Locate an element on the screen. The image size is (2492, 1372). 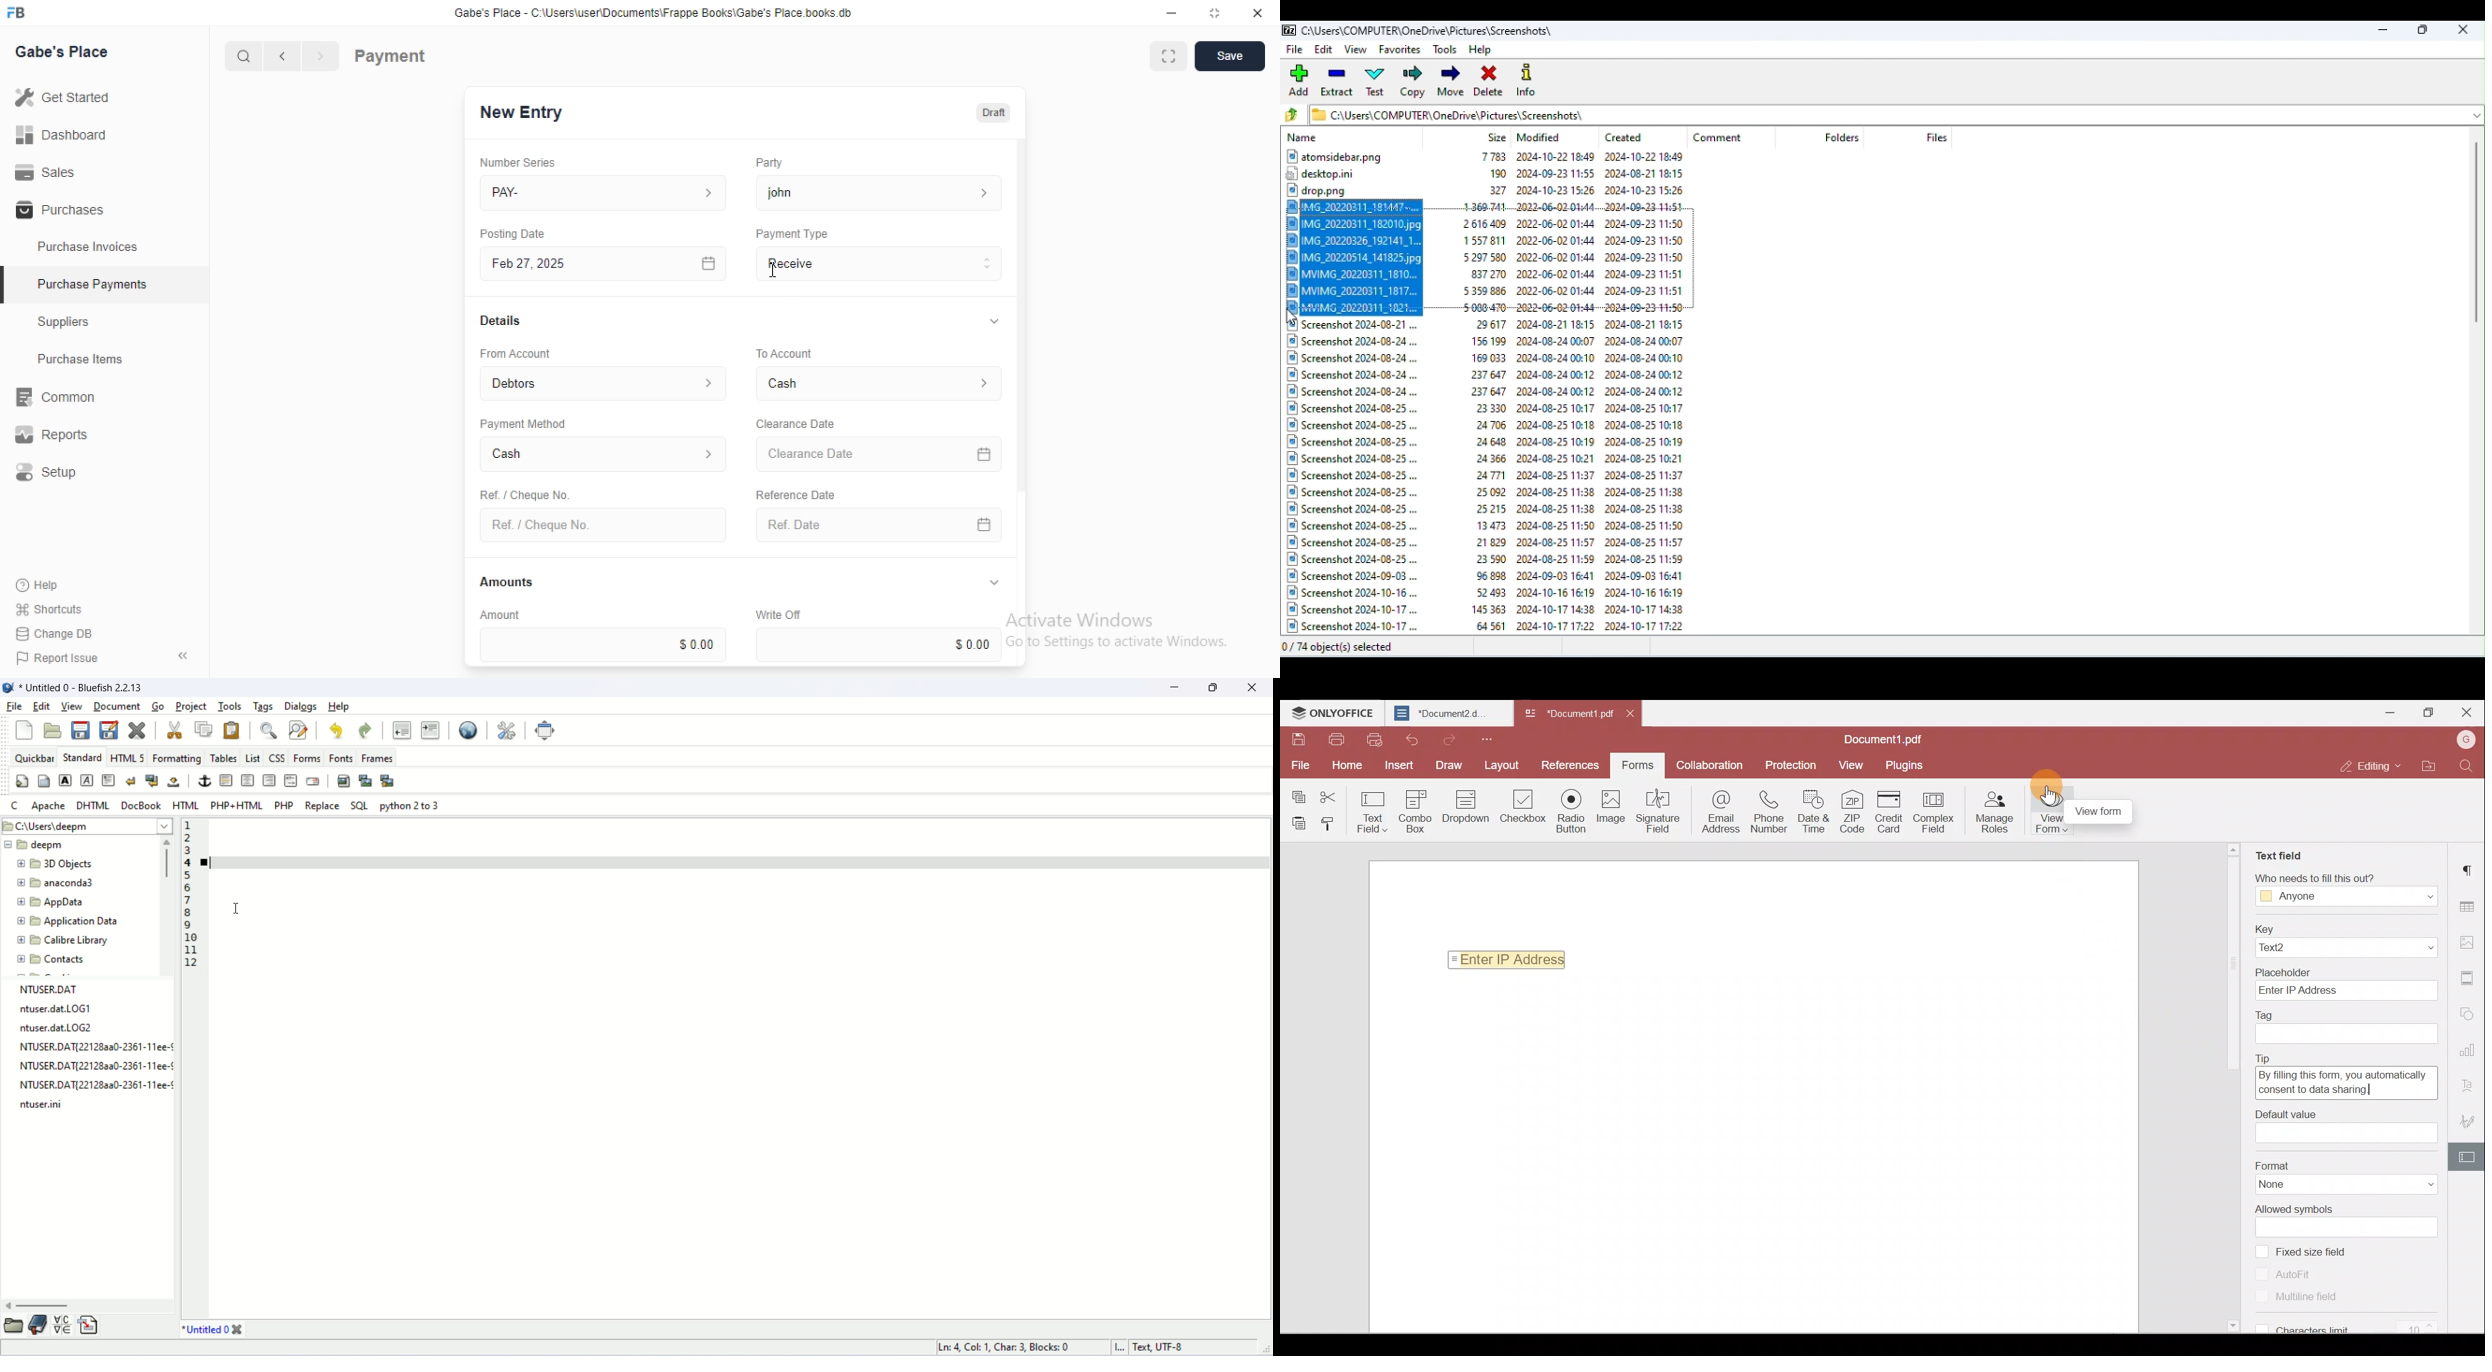
Table settings is located at coordinates (2469, 903).